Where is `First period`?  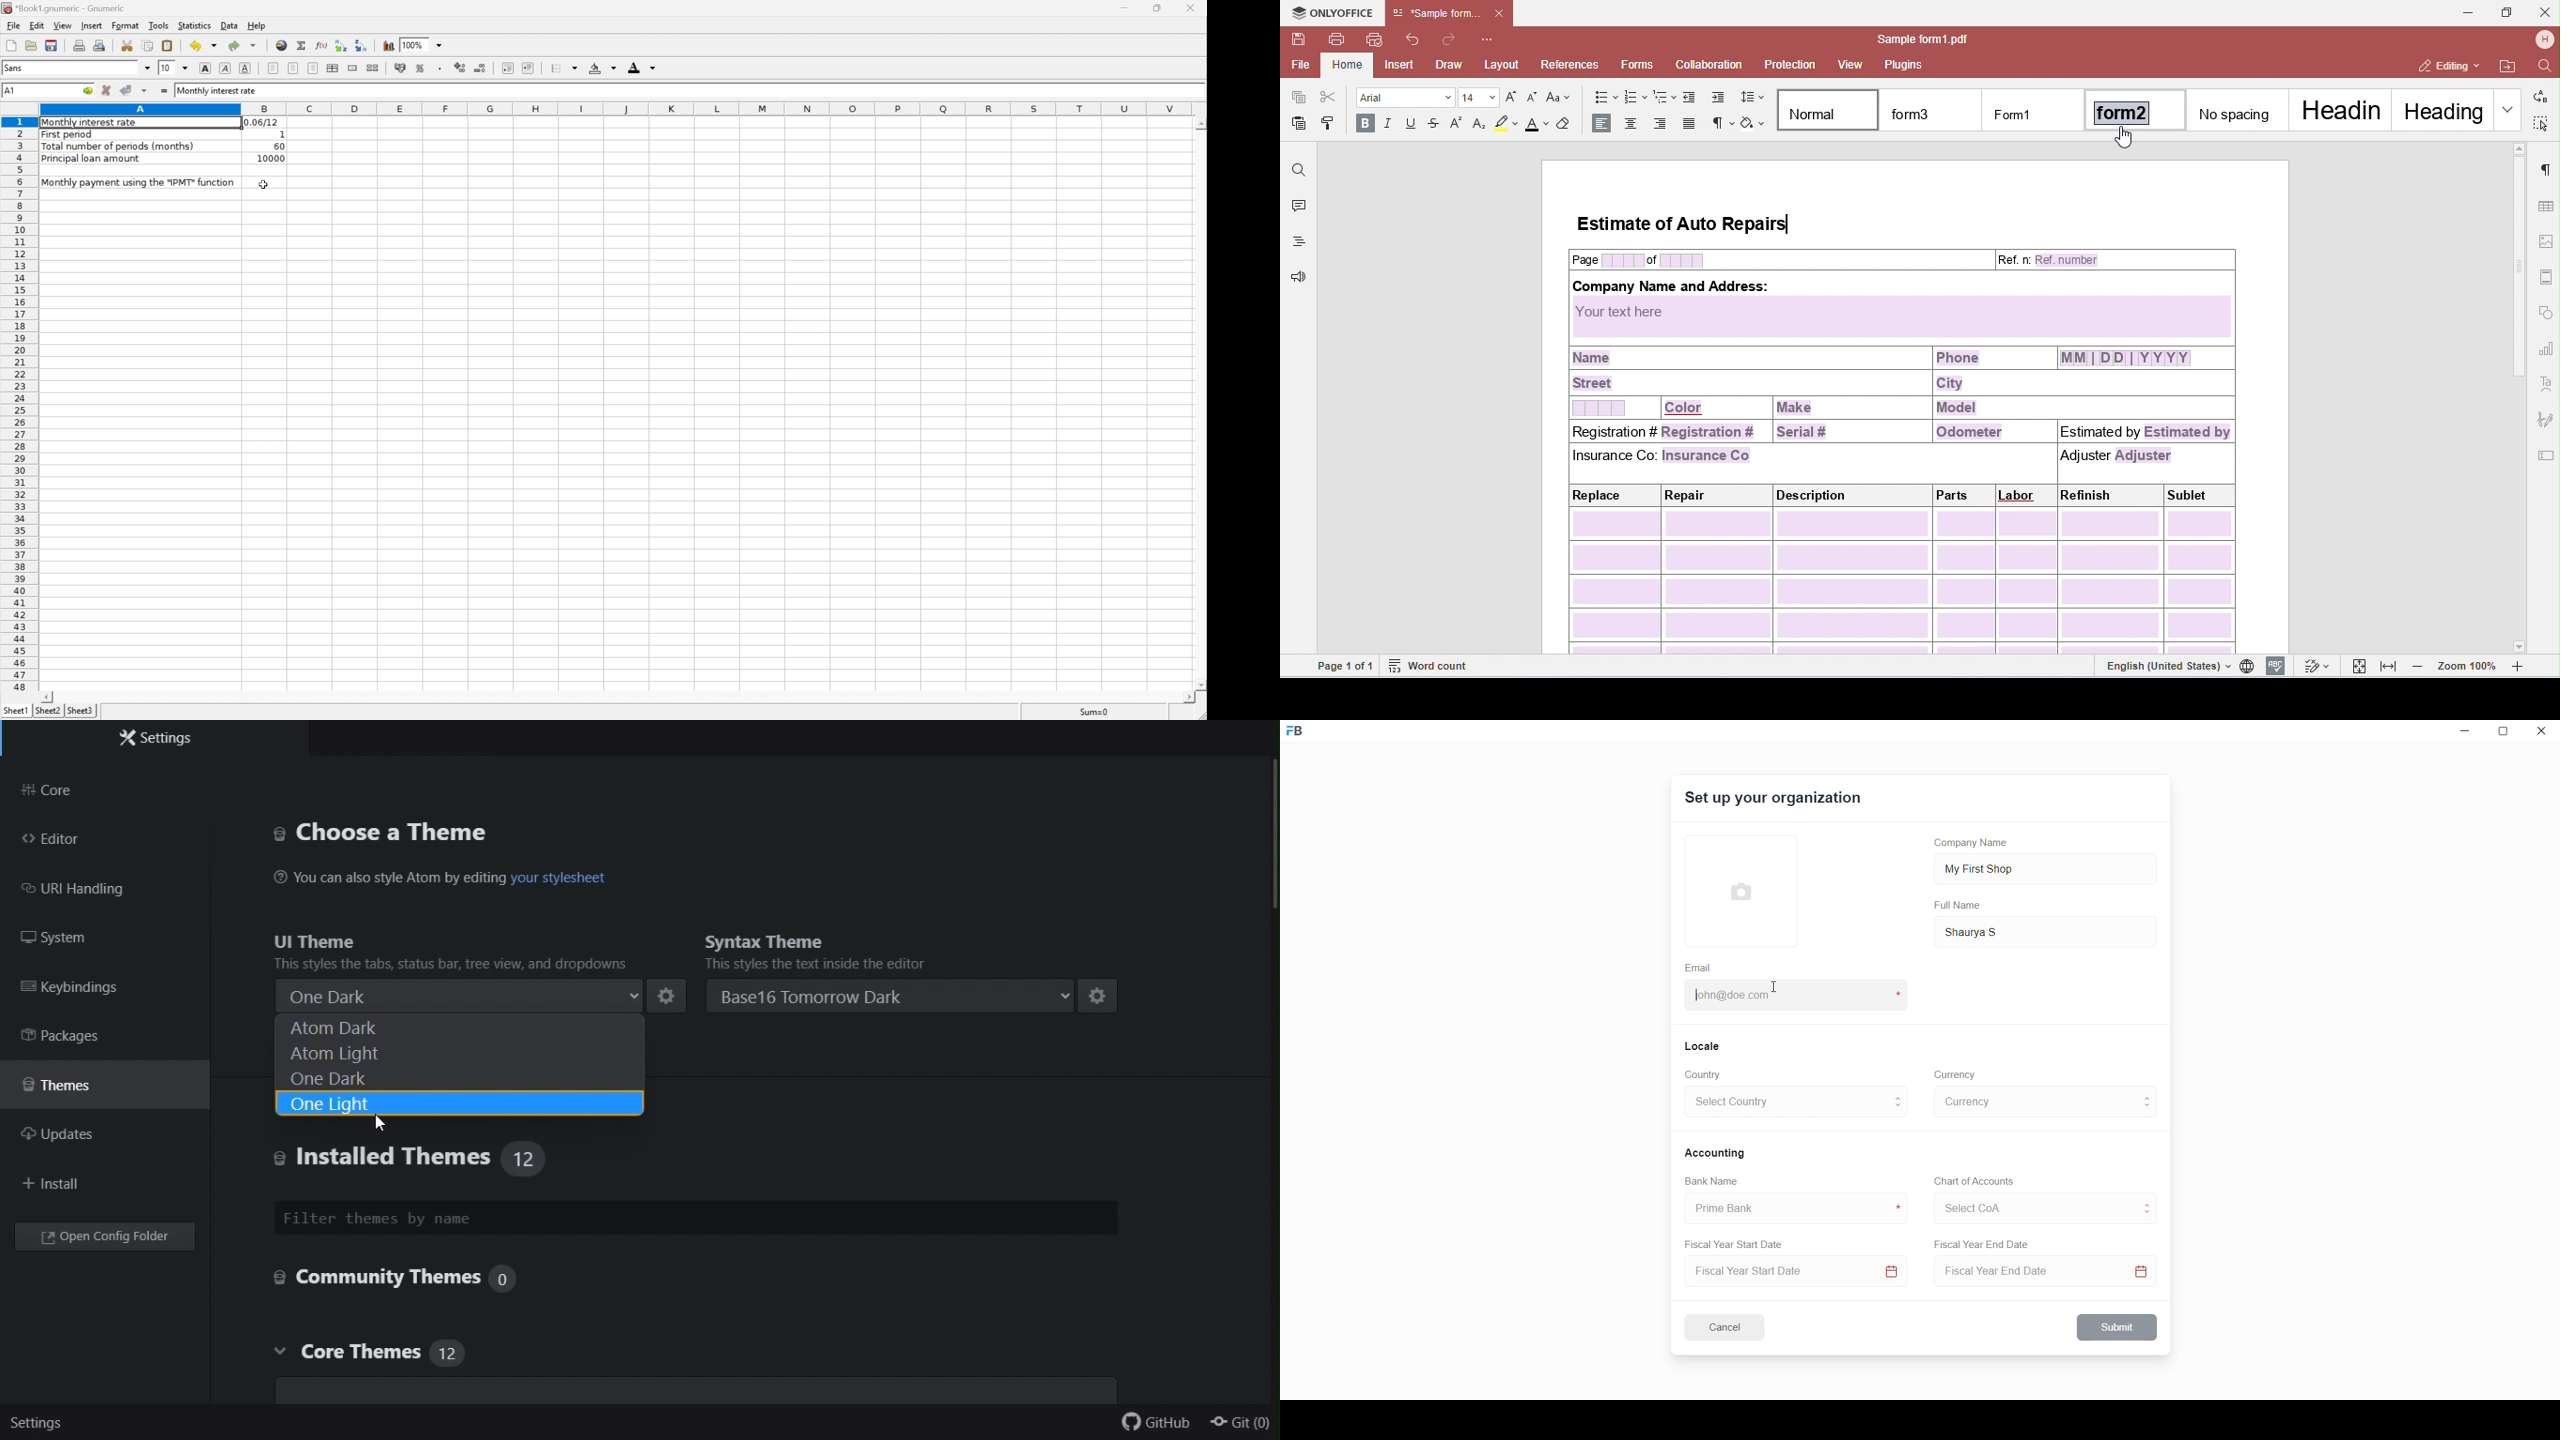 First period is located at coordinates (70, 134).